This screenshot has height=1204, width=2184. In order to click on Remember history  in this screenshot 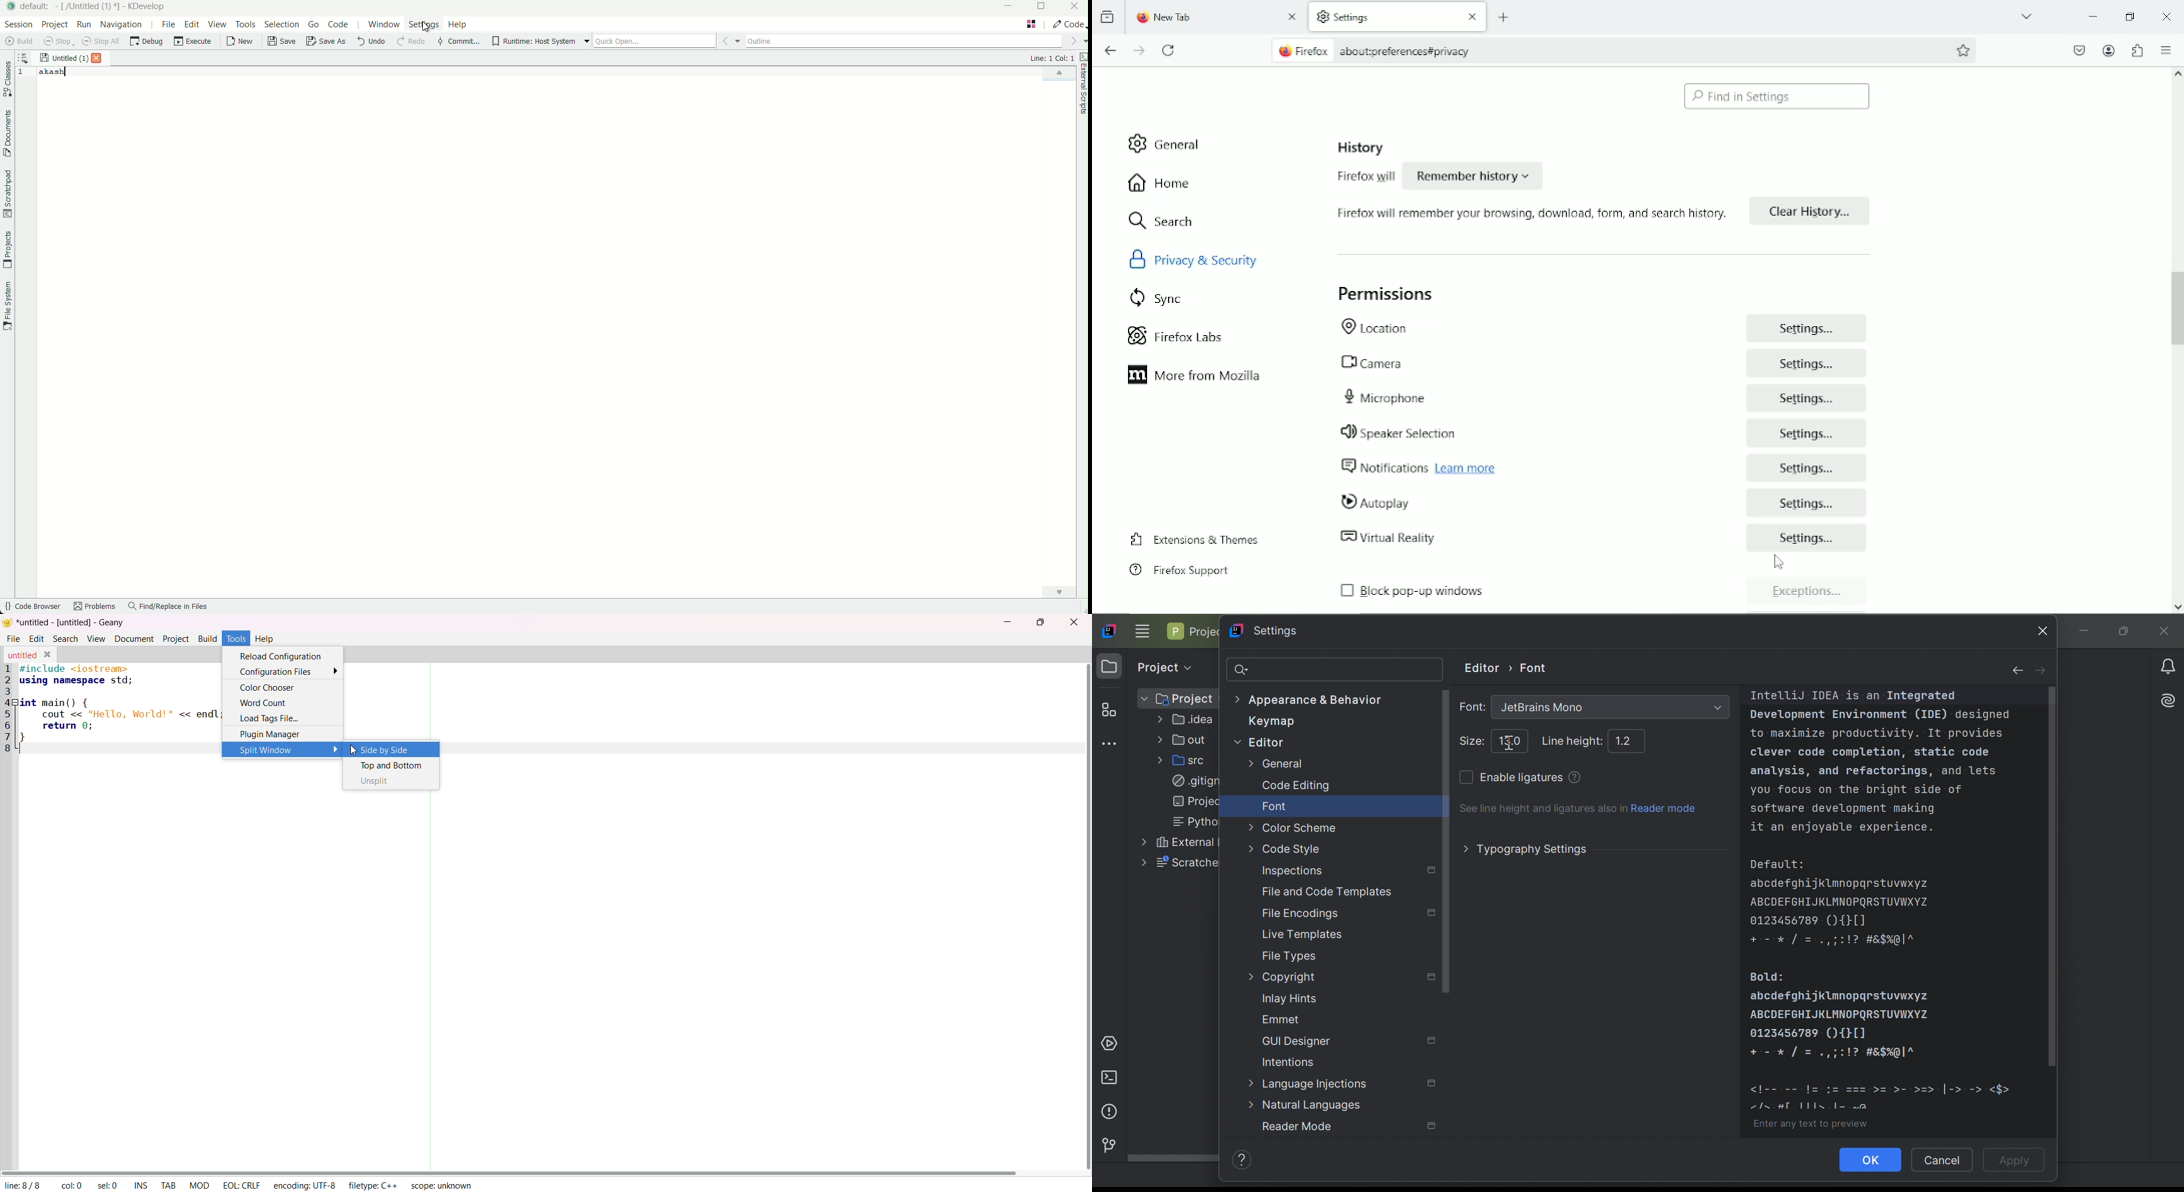, I will do `click(1476, 175)`.